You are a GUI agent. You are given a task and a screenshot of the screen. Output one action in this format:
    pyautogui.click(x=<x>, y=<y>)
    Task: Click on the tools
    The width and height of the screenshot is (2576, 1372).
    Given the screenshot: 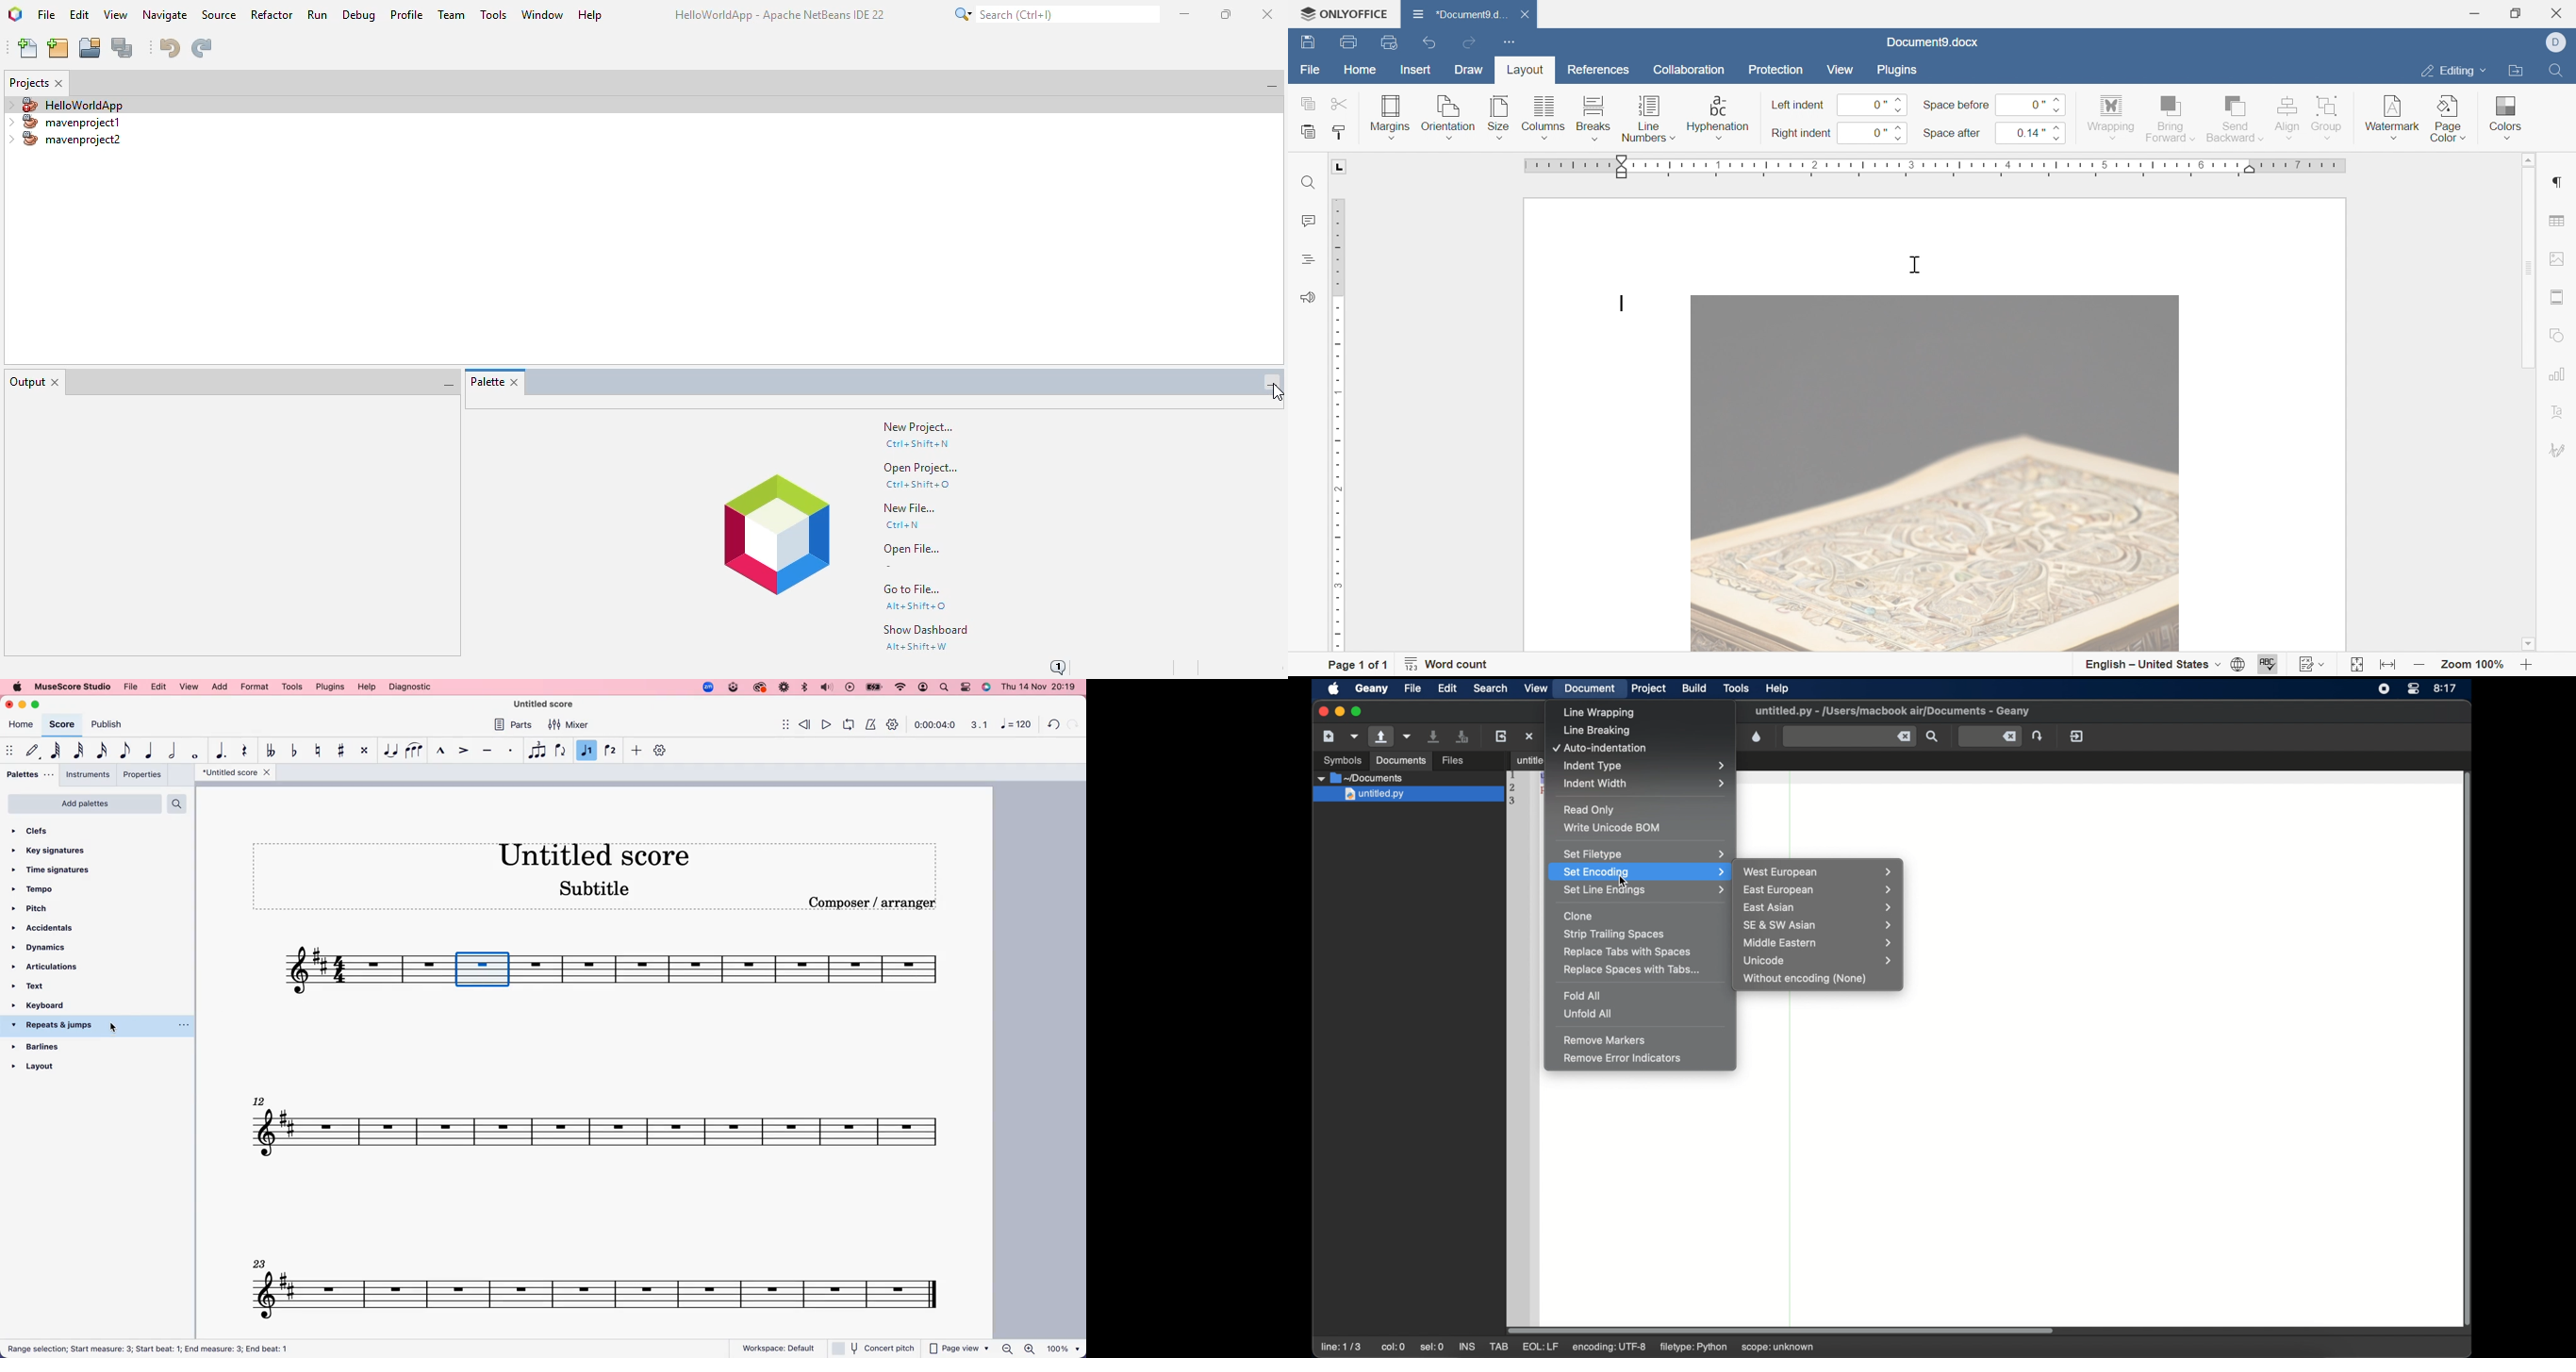 What is the action you would take?
    pyautogui.click(x=1737, y=687)
    